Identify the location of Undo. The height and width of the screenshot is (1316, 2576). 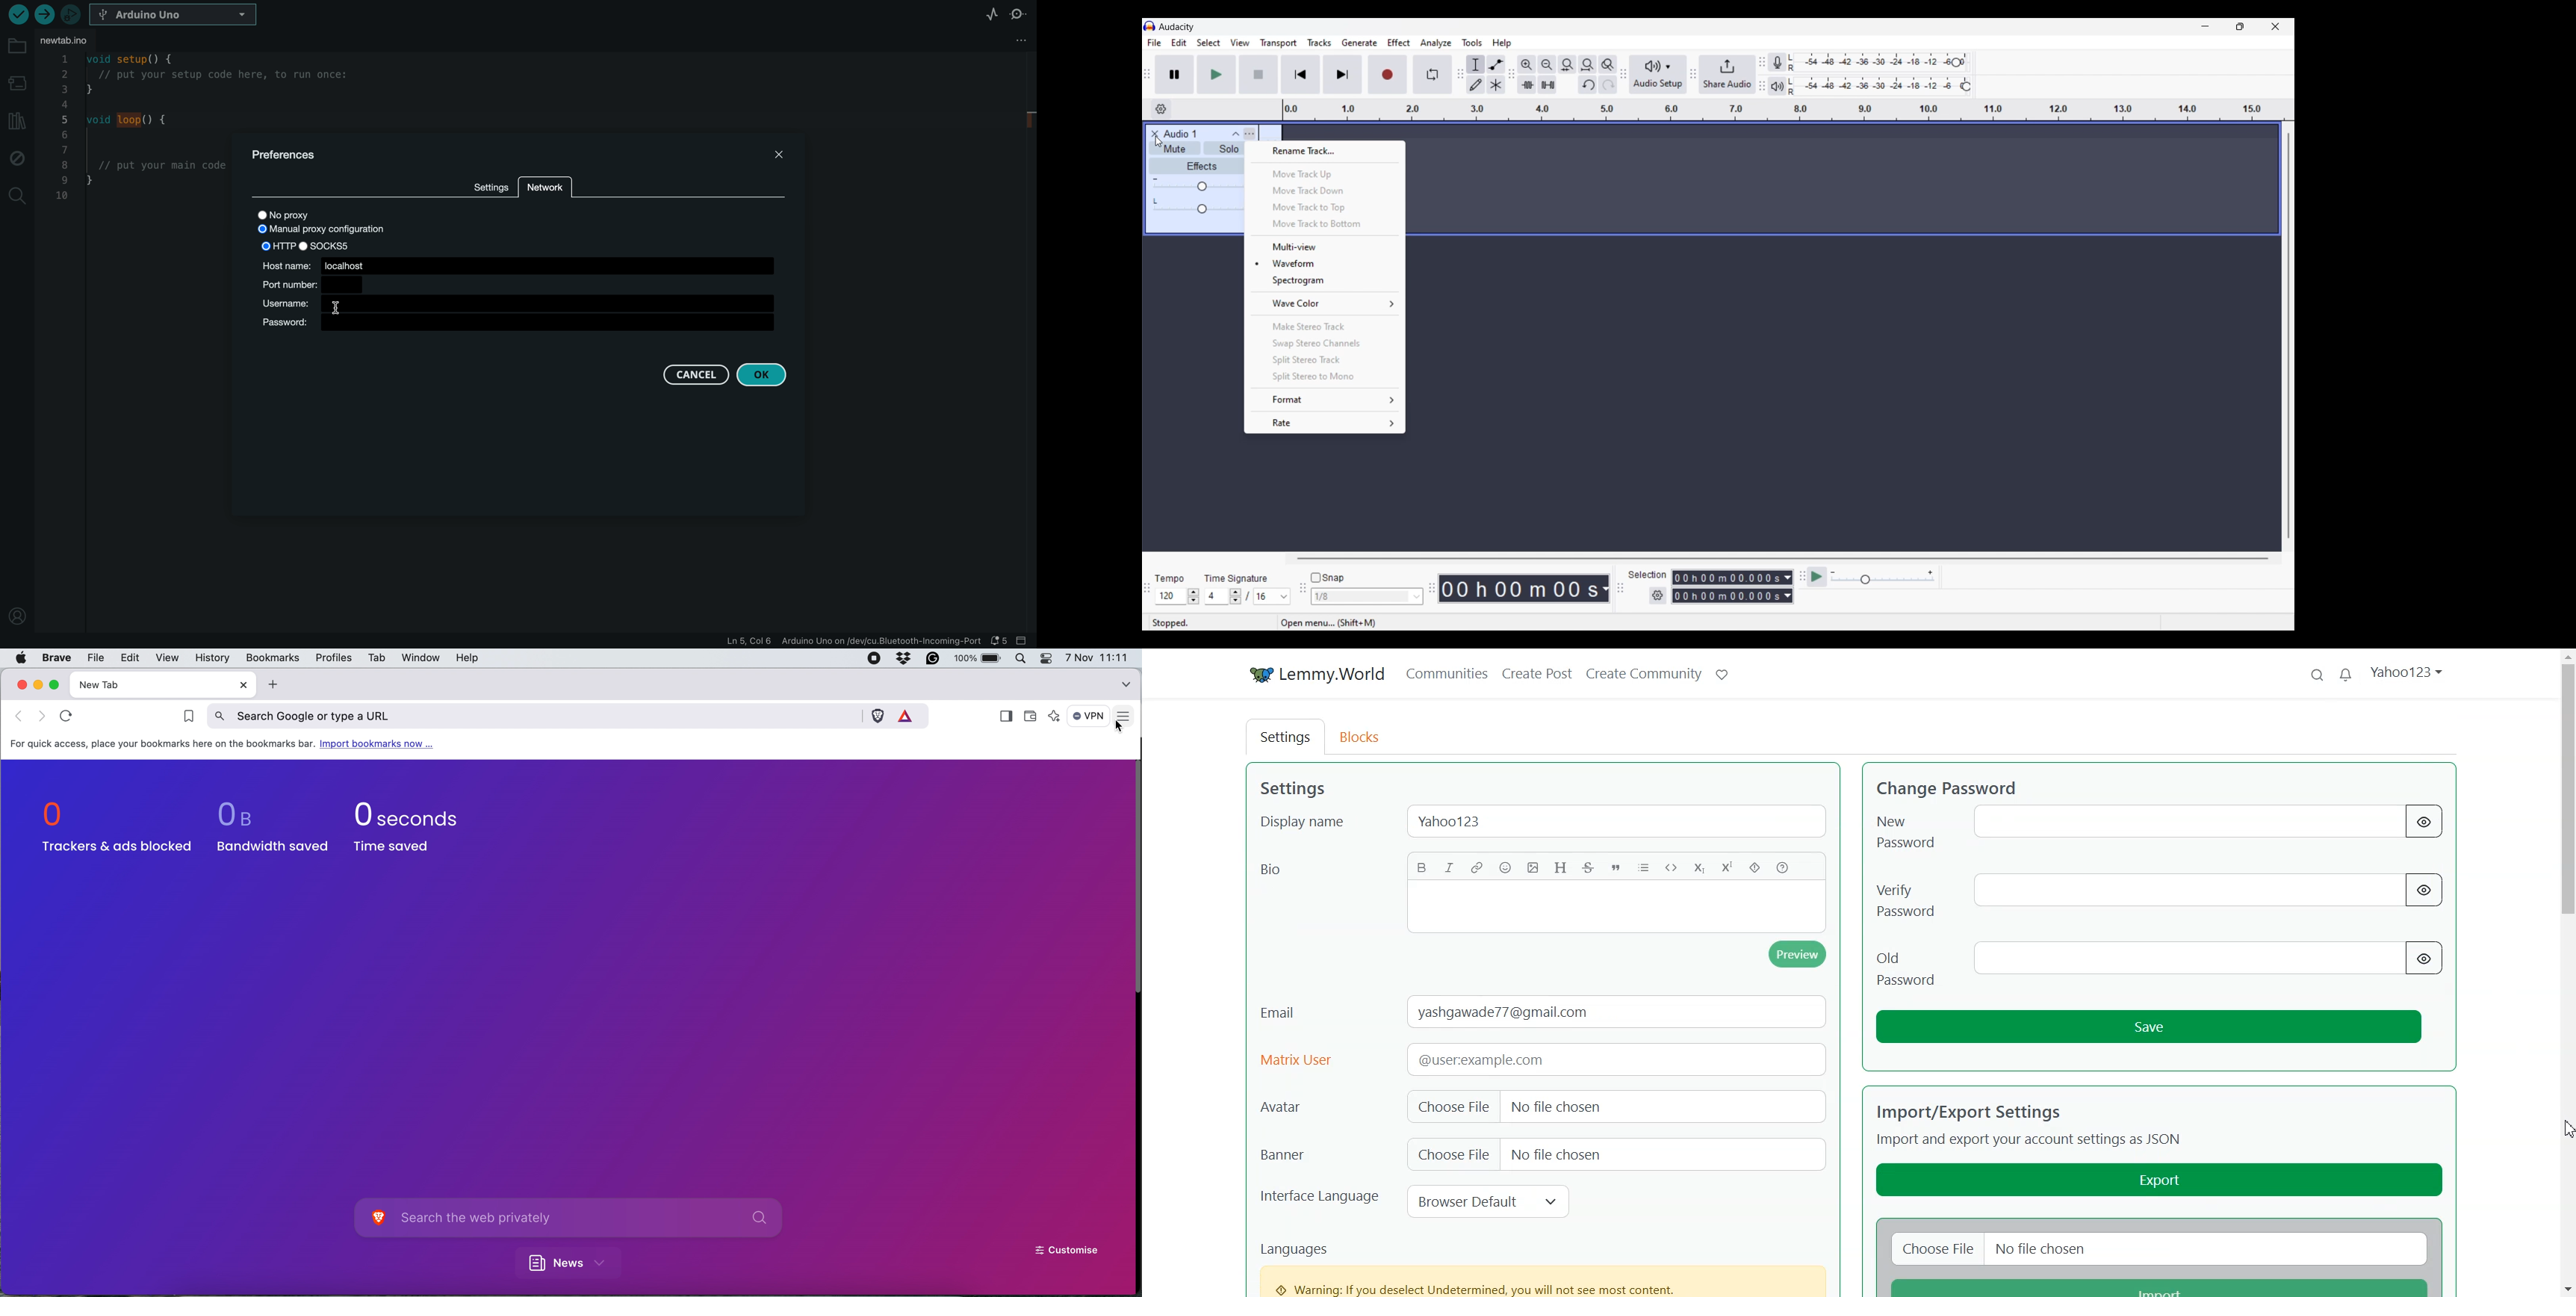
(1587, 85).